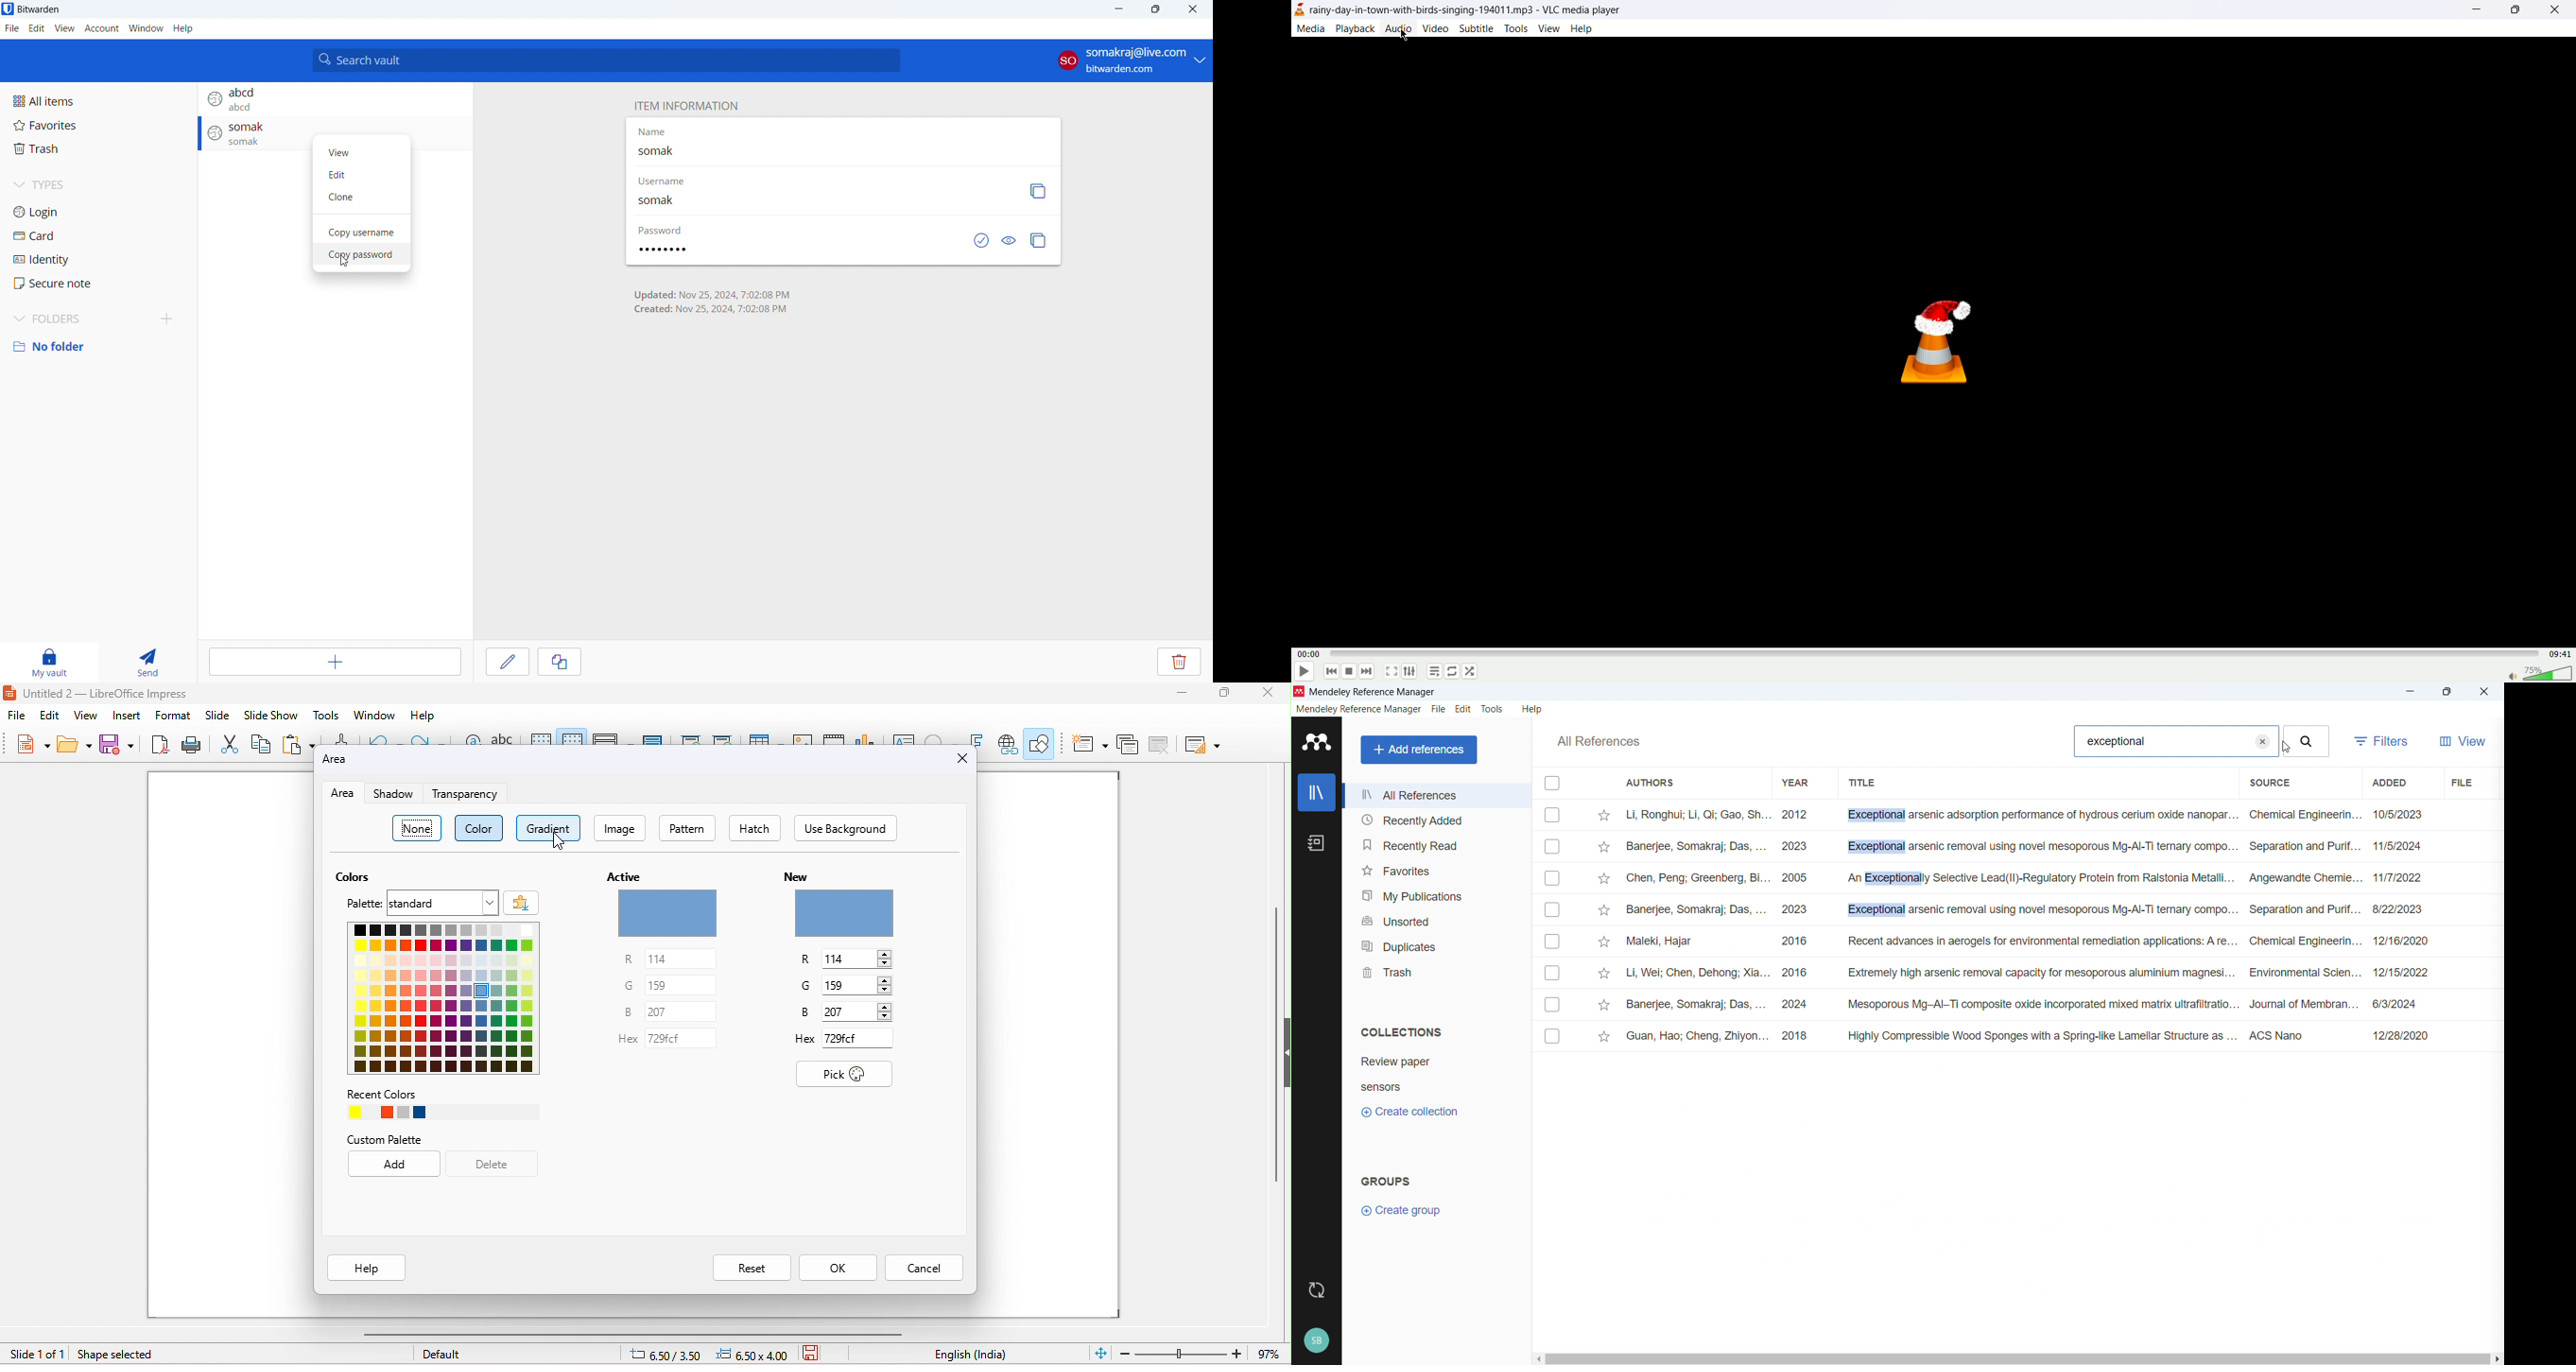  I want to click on shuffle, so click(1471, 671).